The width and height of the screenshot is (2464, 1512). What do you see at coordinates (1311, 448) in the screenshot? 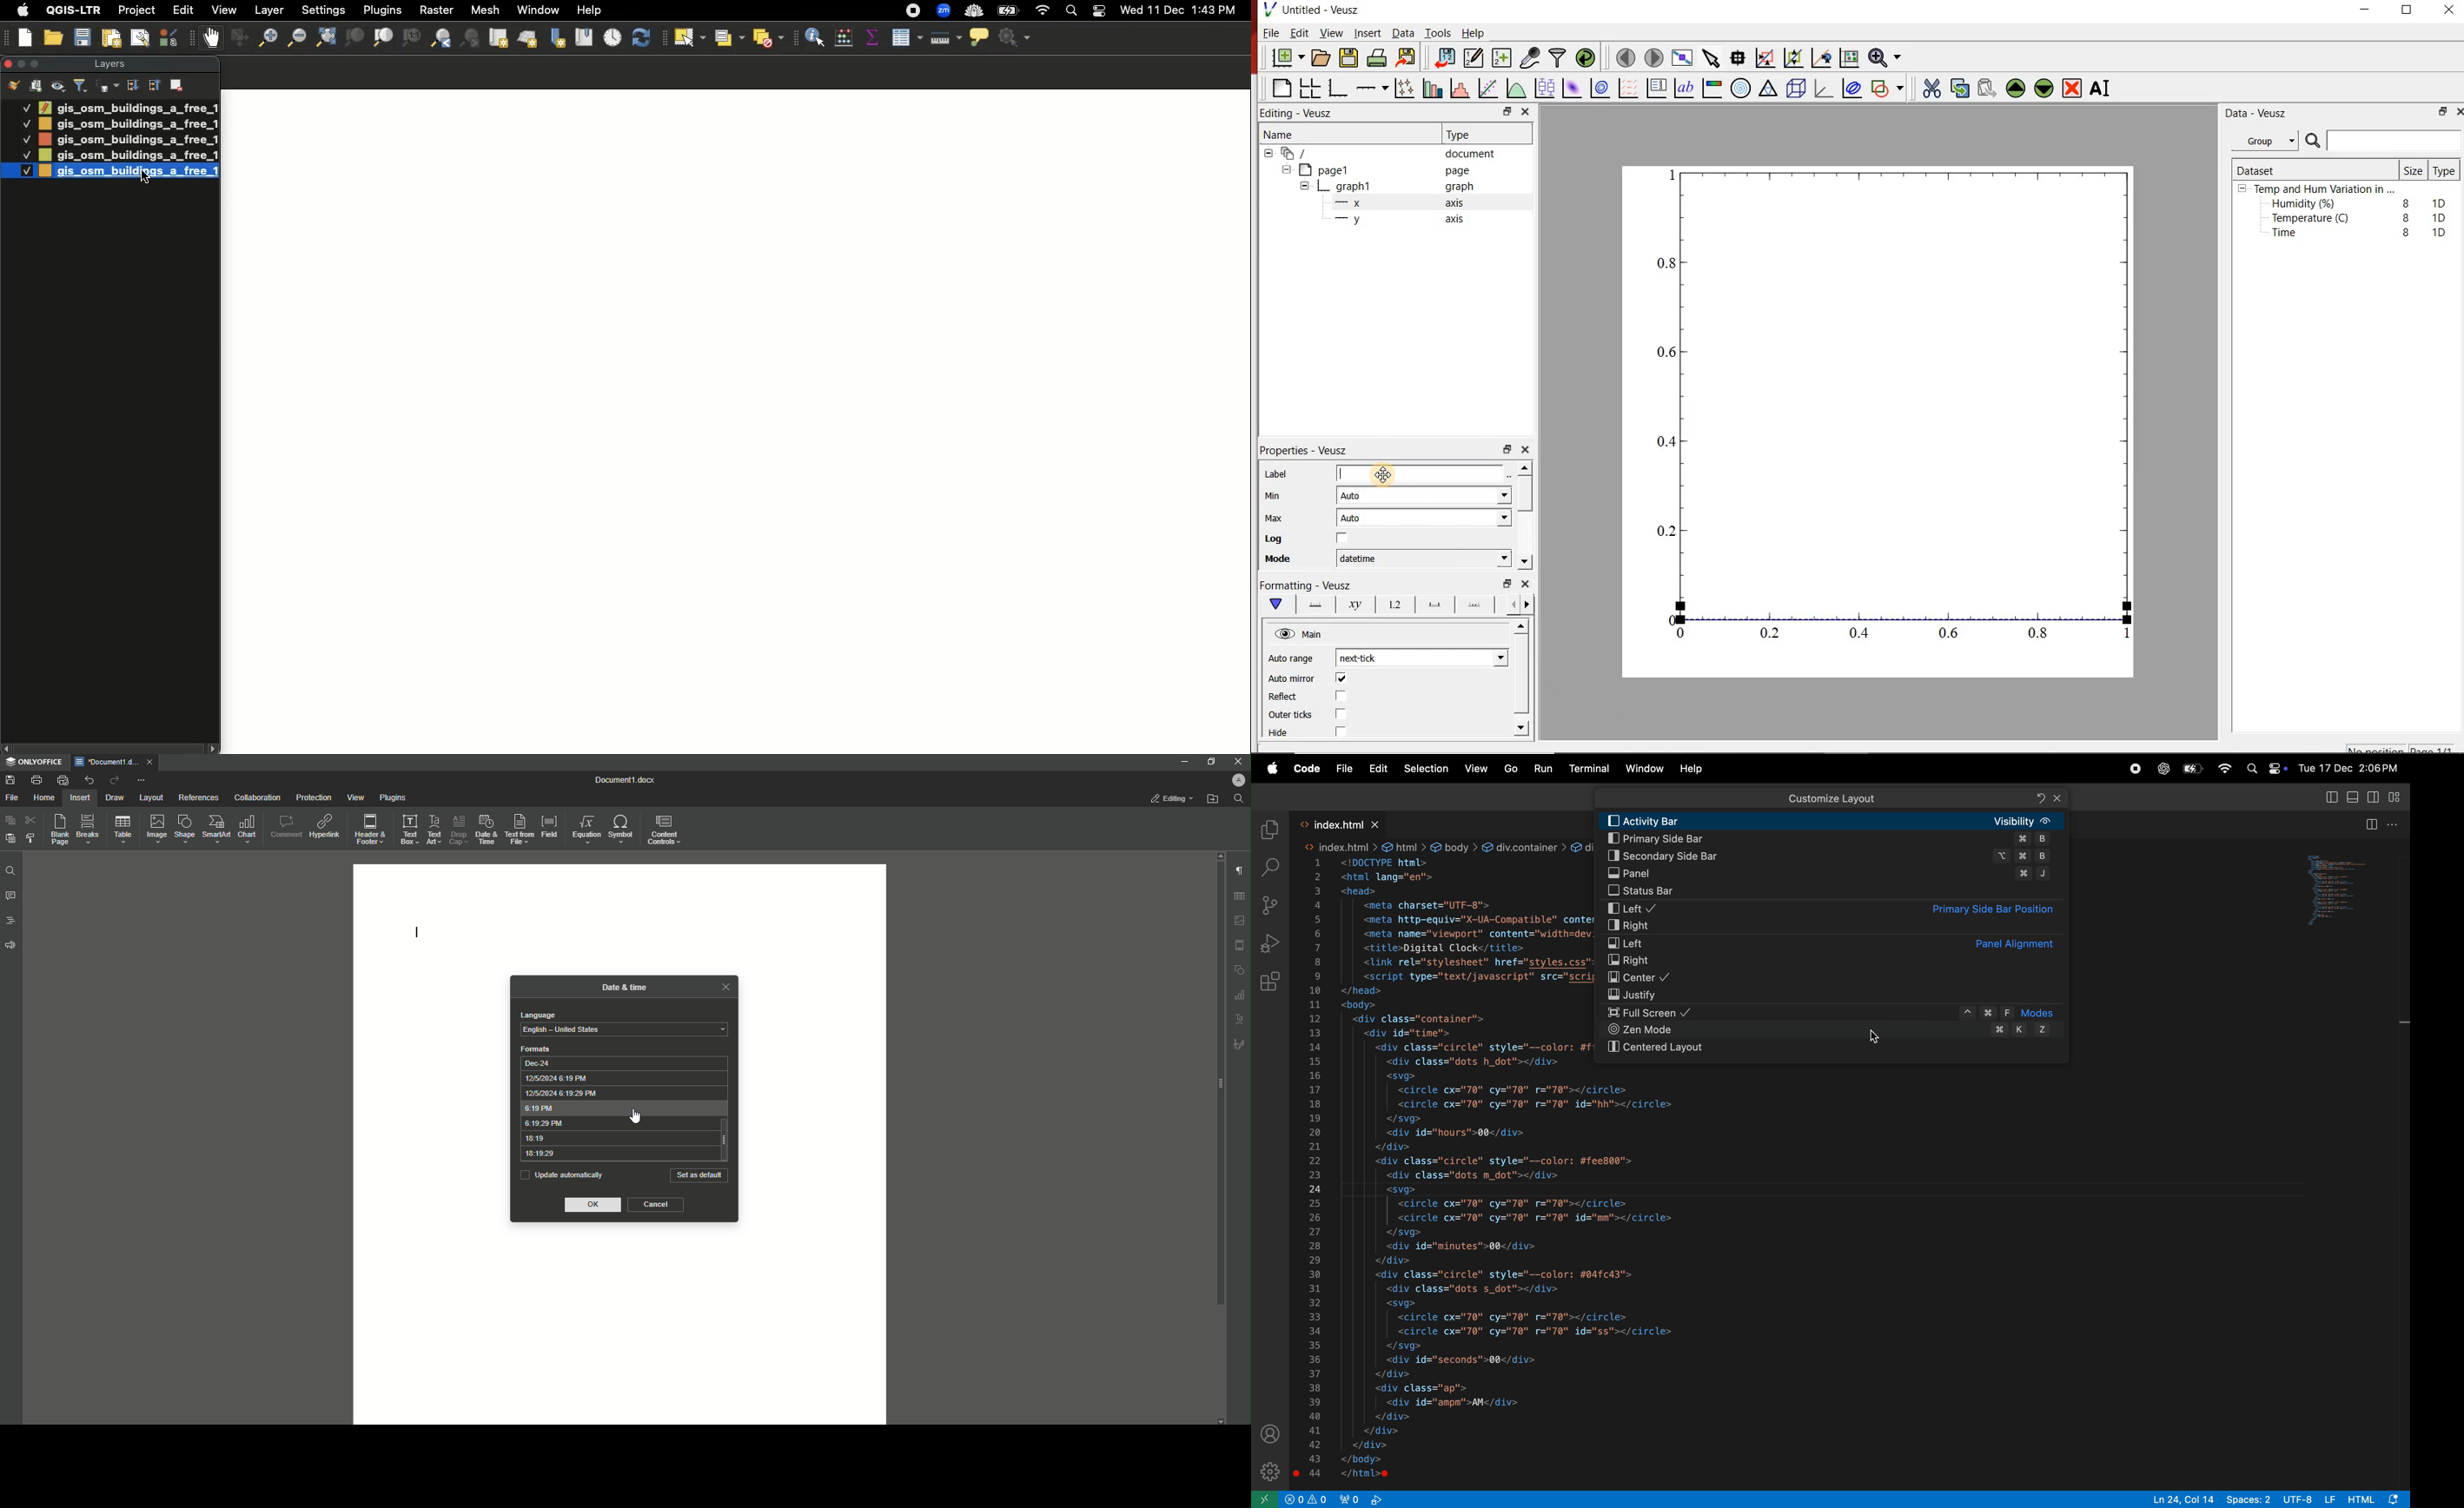
I see `Properties - Veusz` at bounding box center [1311, 448].